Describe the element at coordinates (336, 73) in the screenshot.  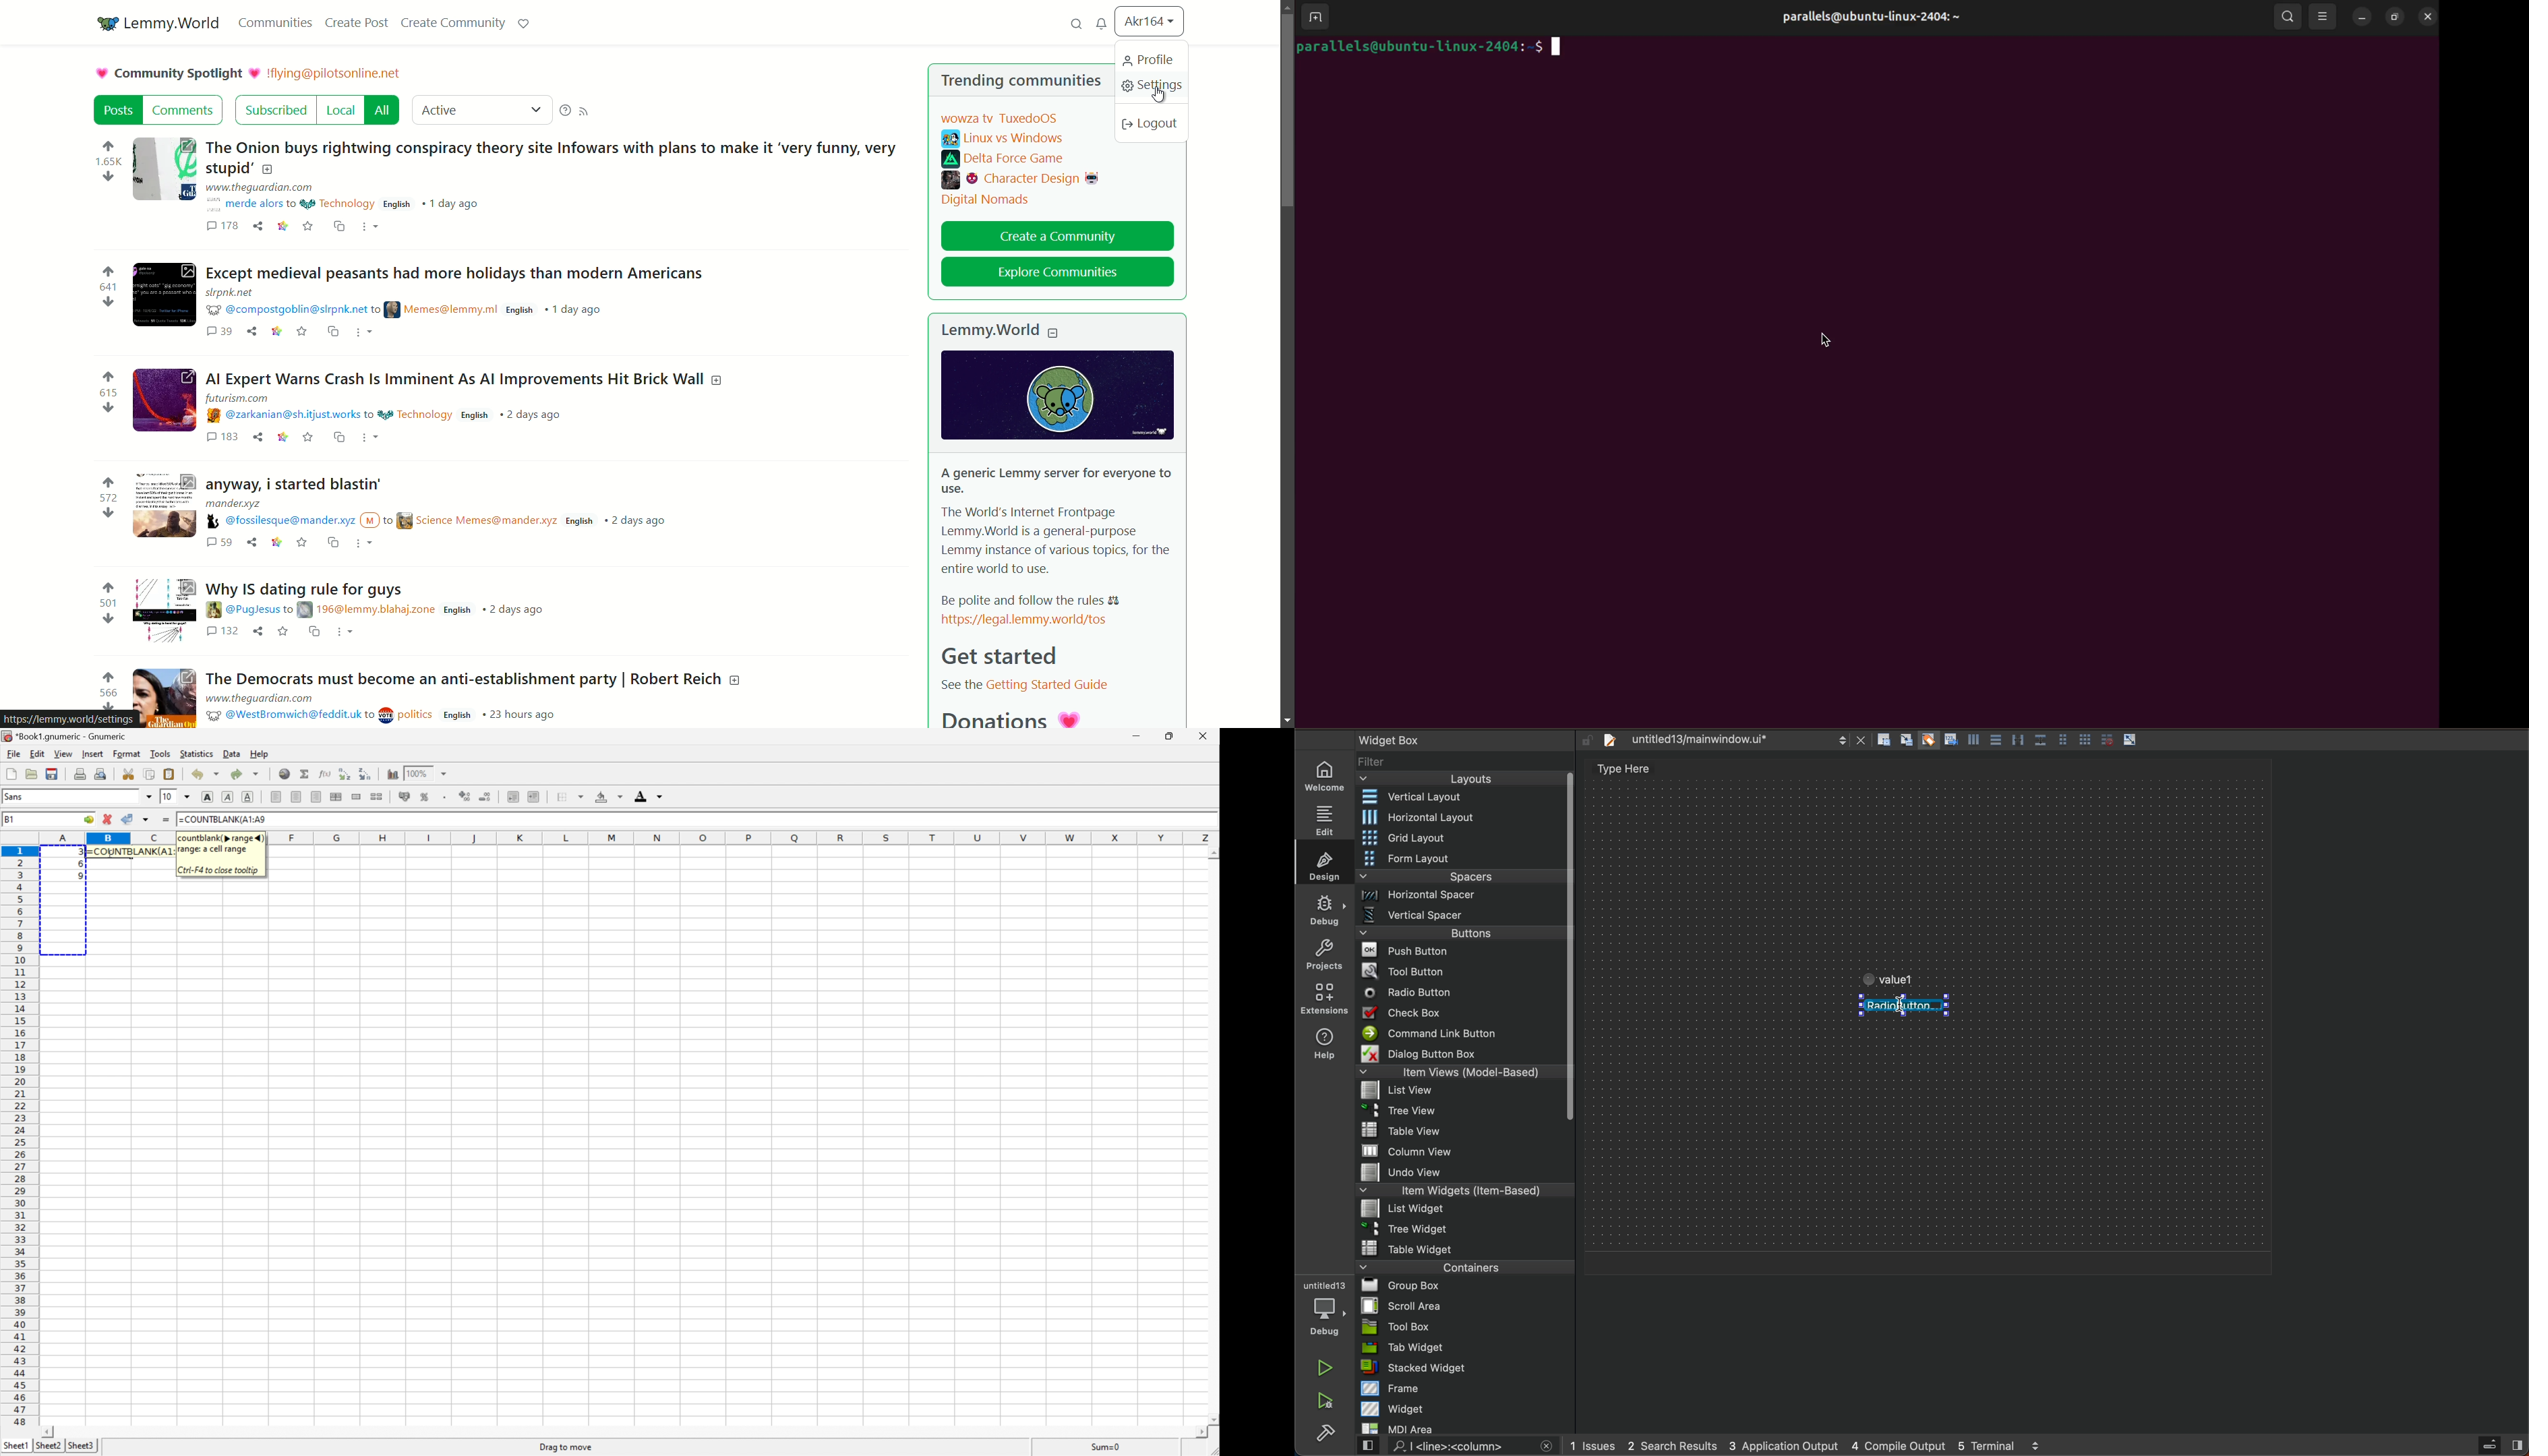
I see `community server` at that location.